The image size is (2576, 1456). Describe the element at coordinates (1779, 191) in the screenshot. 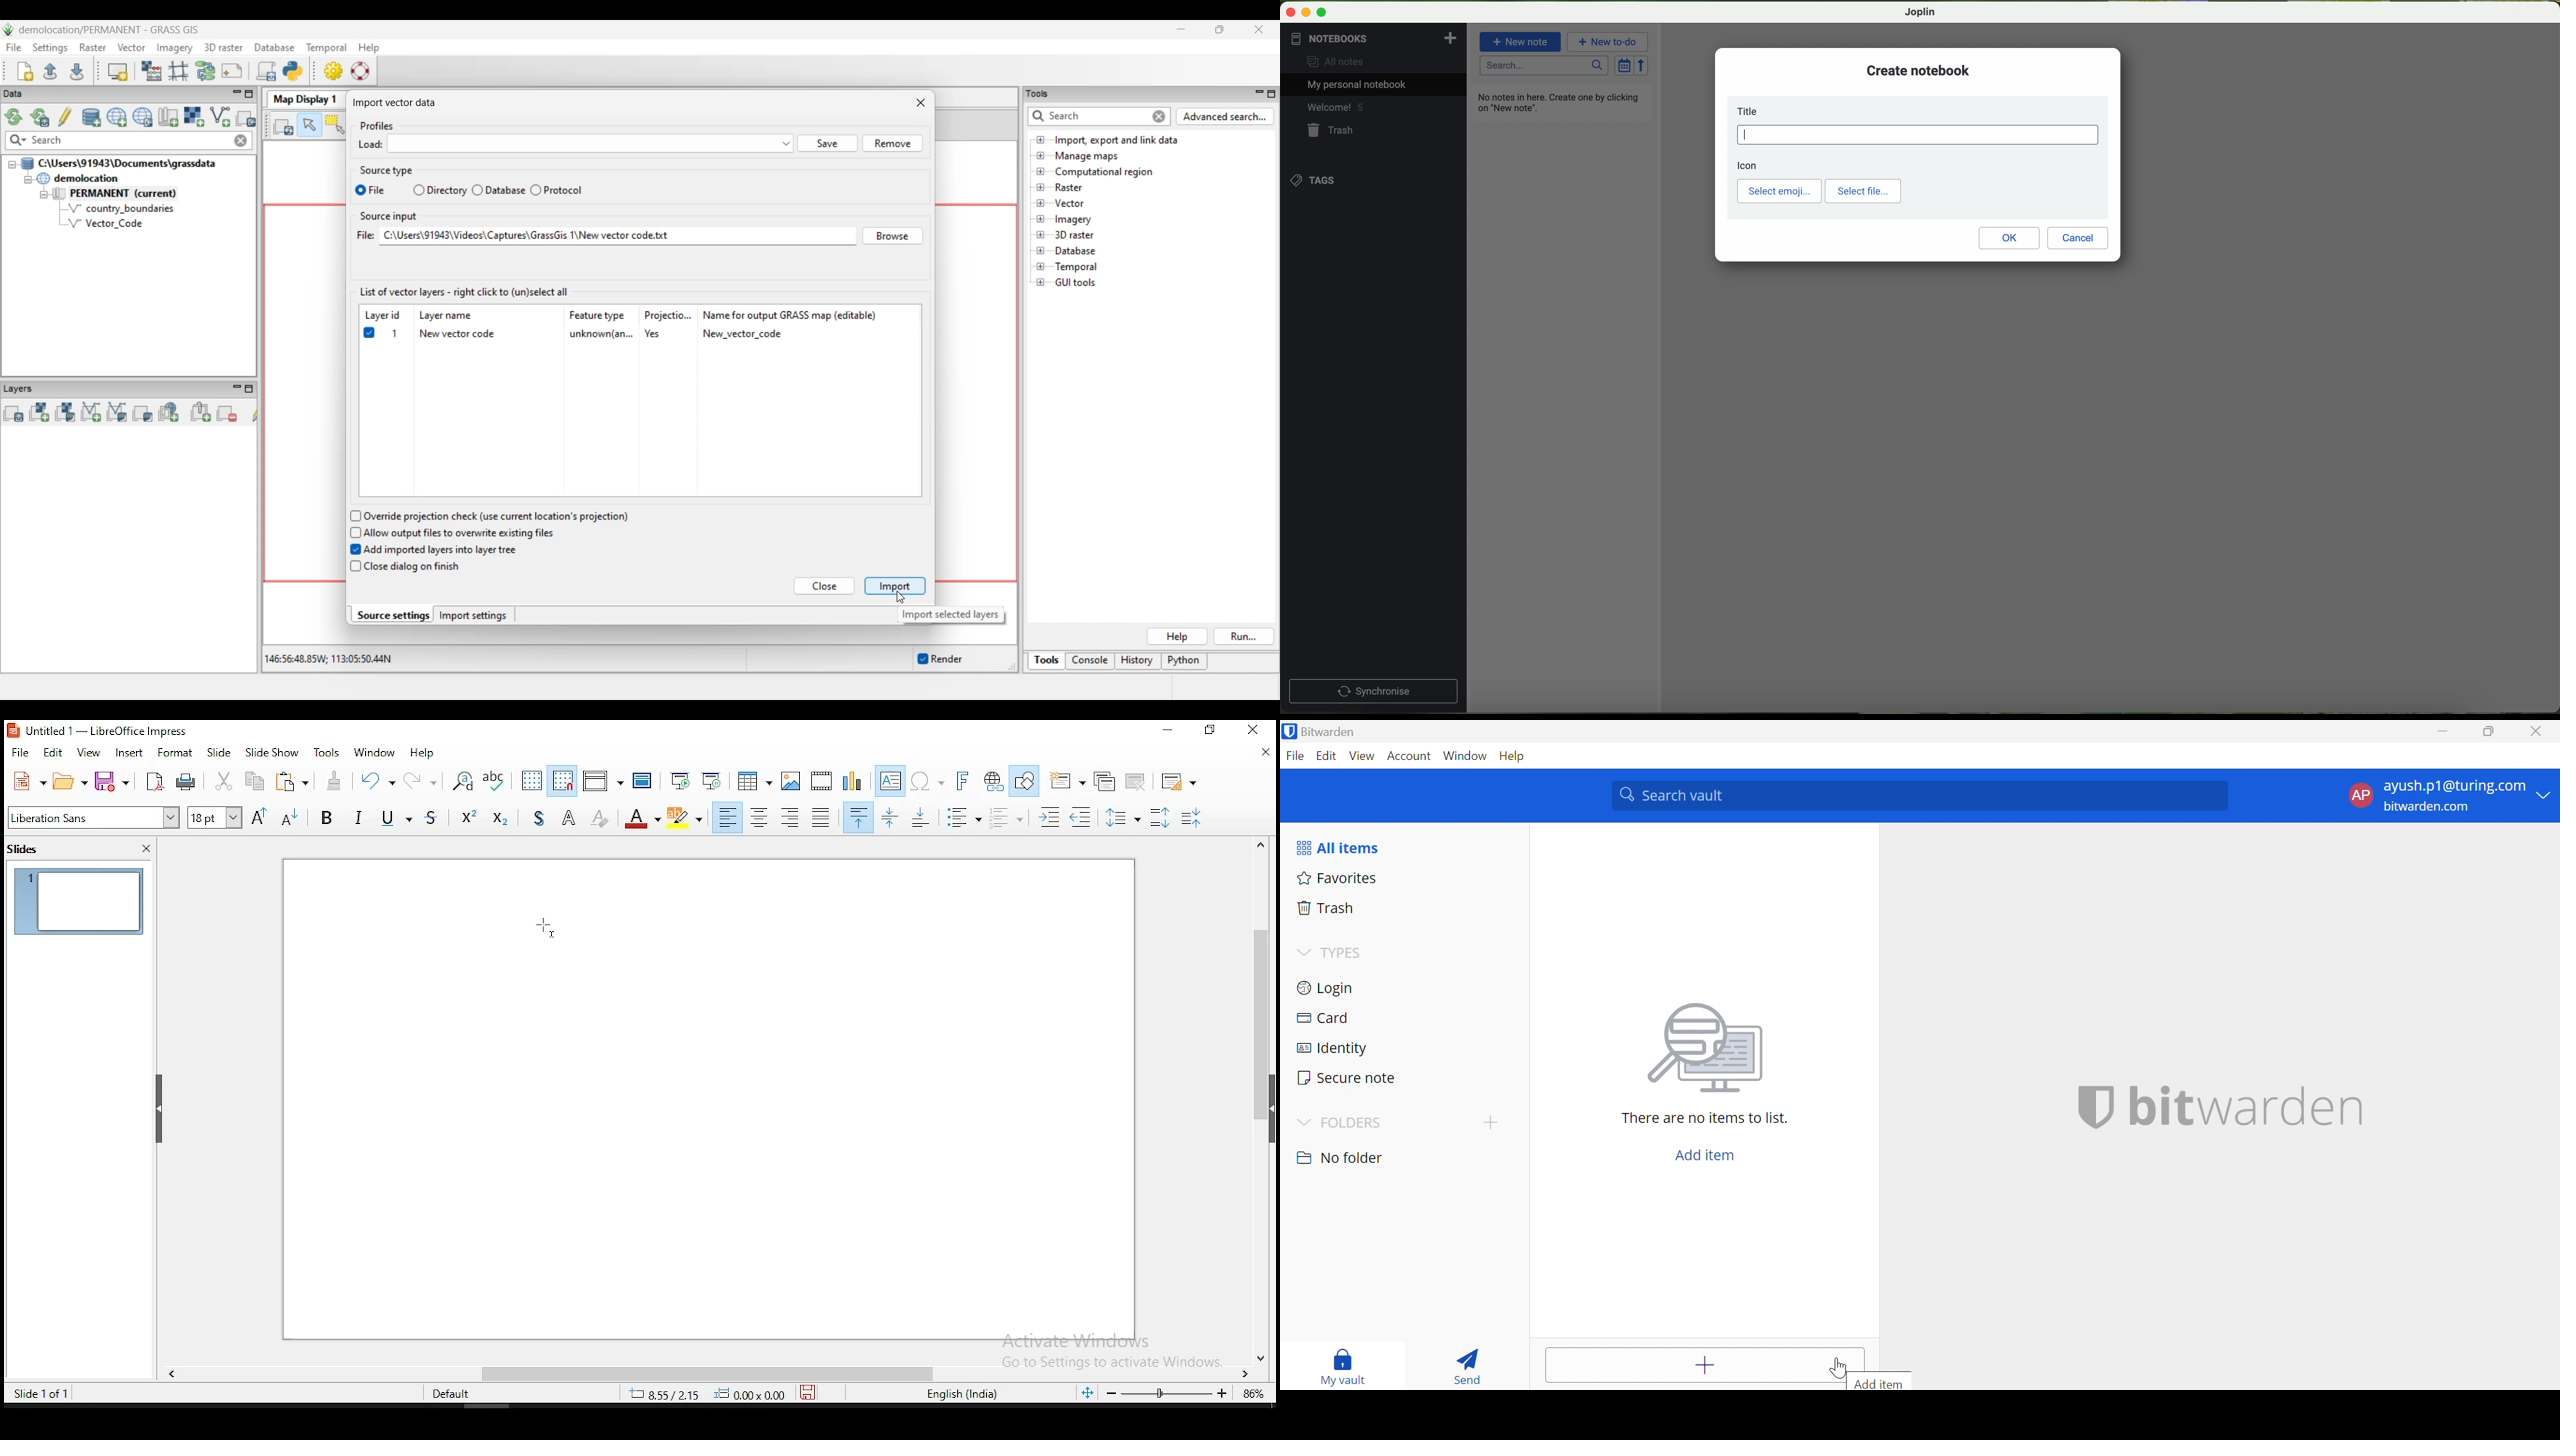

I see `select emoji` at that location.